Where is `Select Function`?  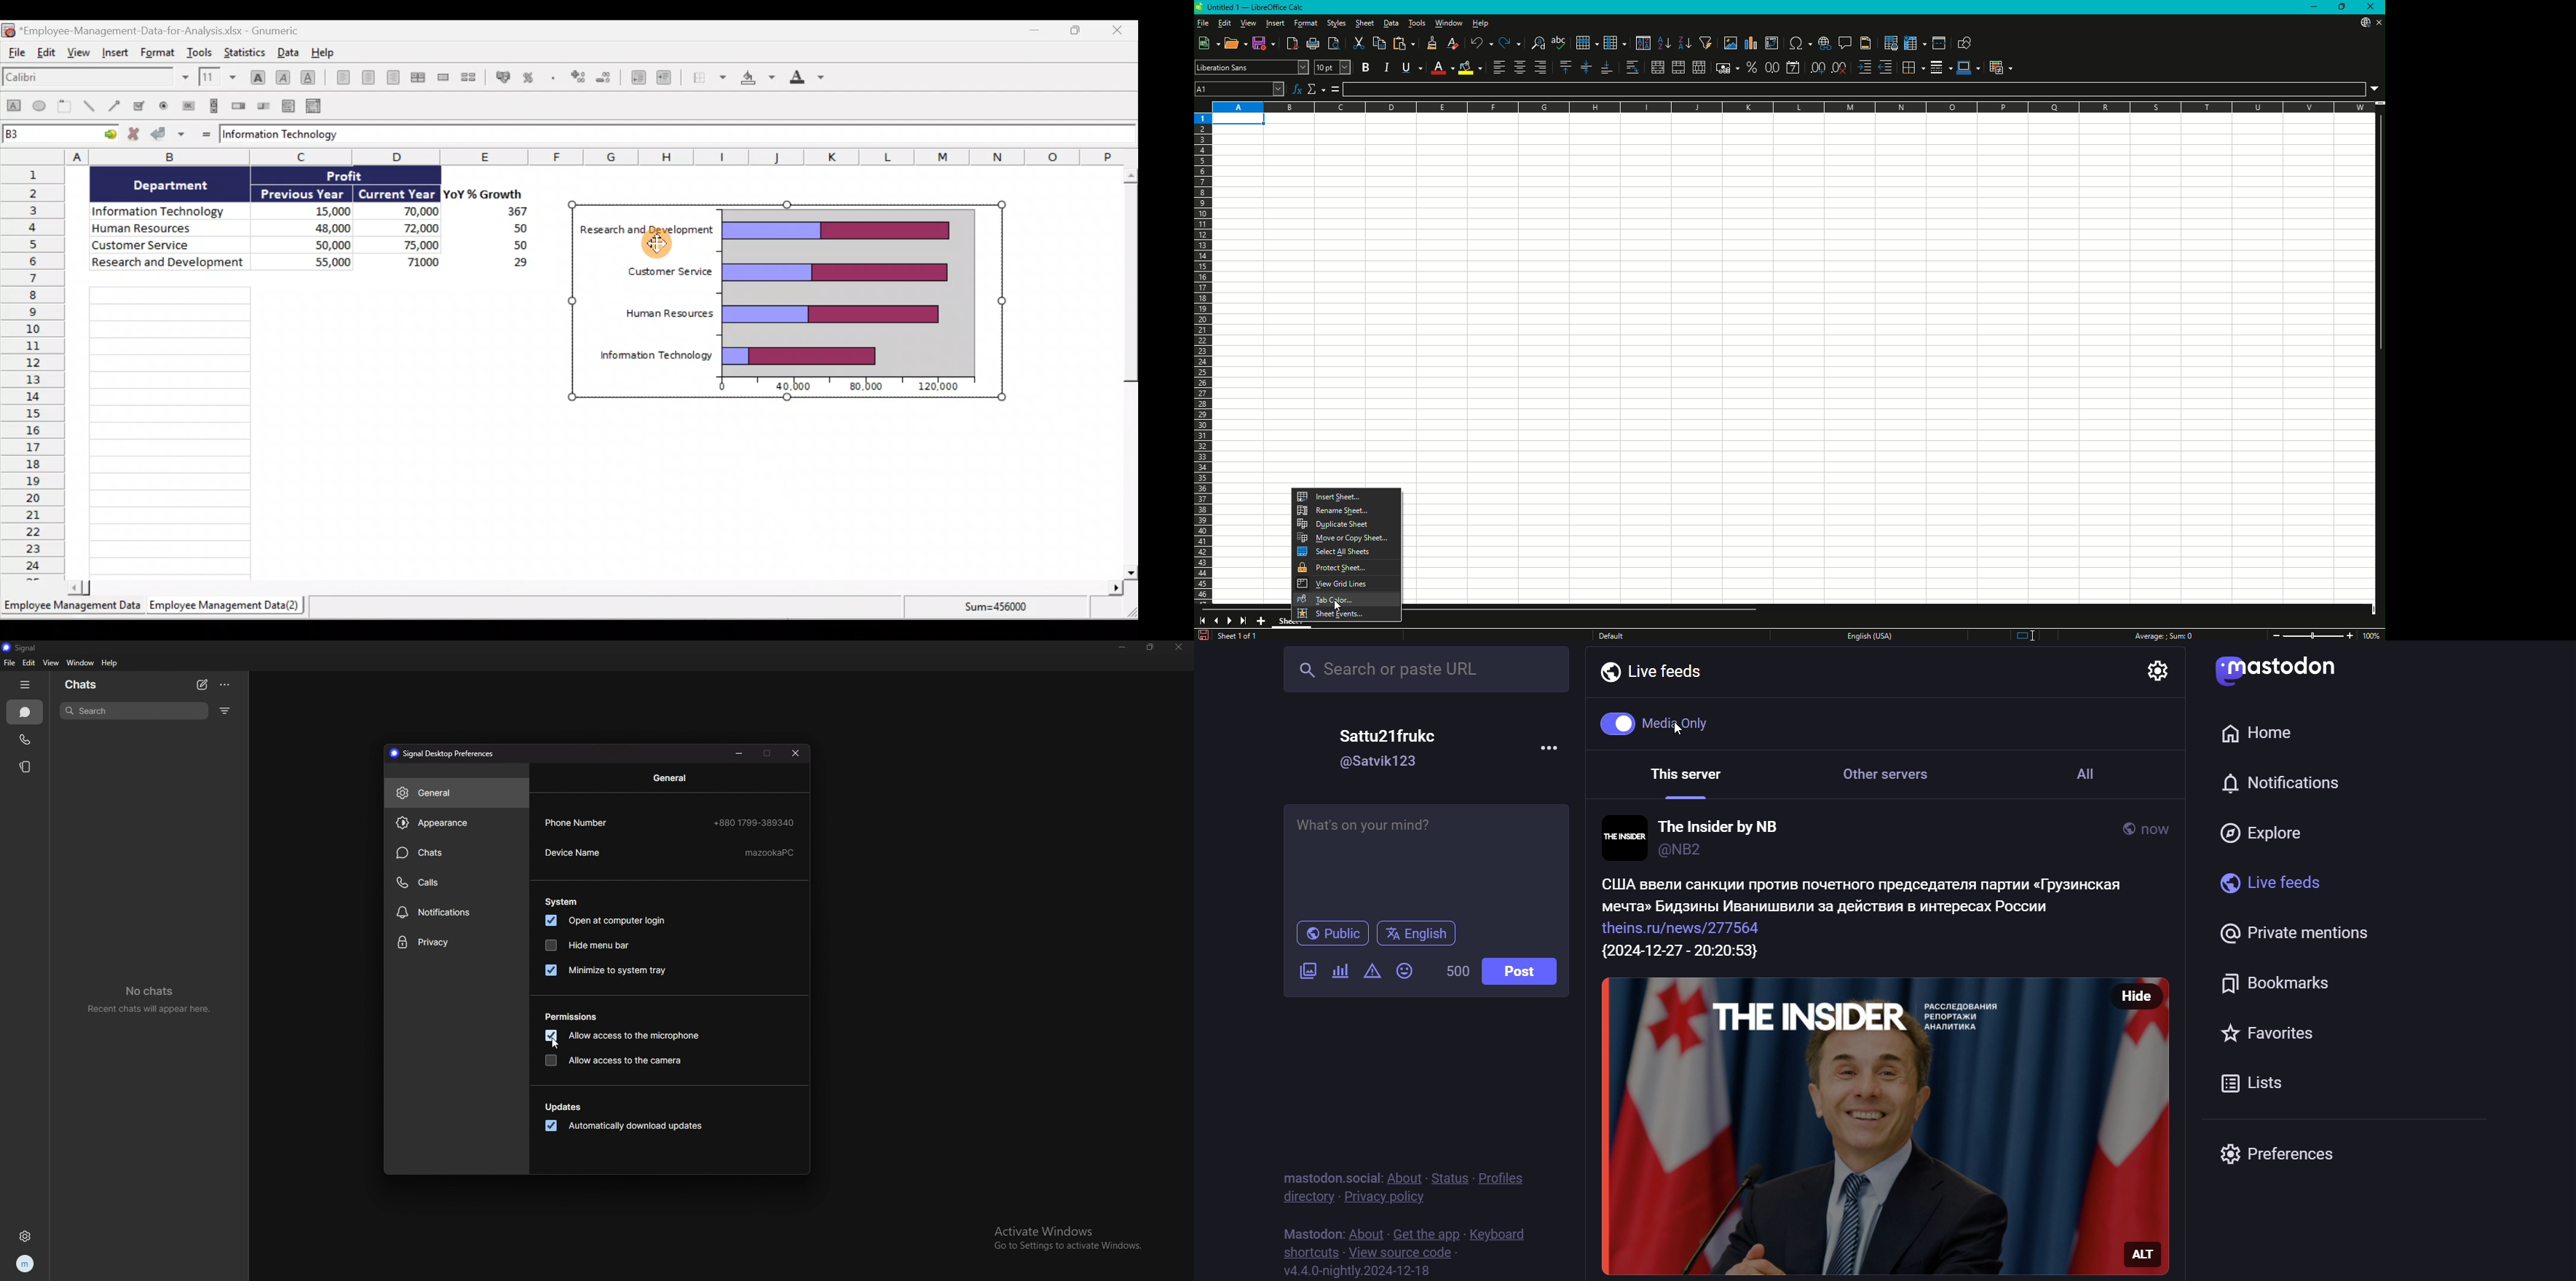
Select Function is located at coordinates (1317, 89).